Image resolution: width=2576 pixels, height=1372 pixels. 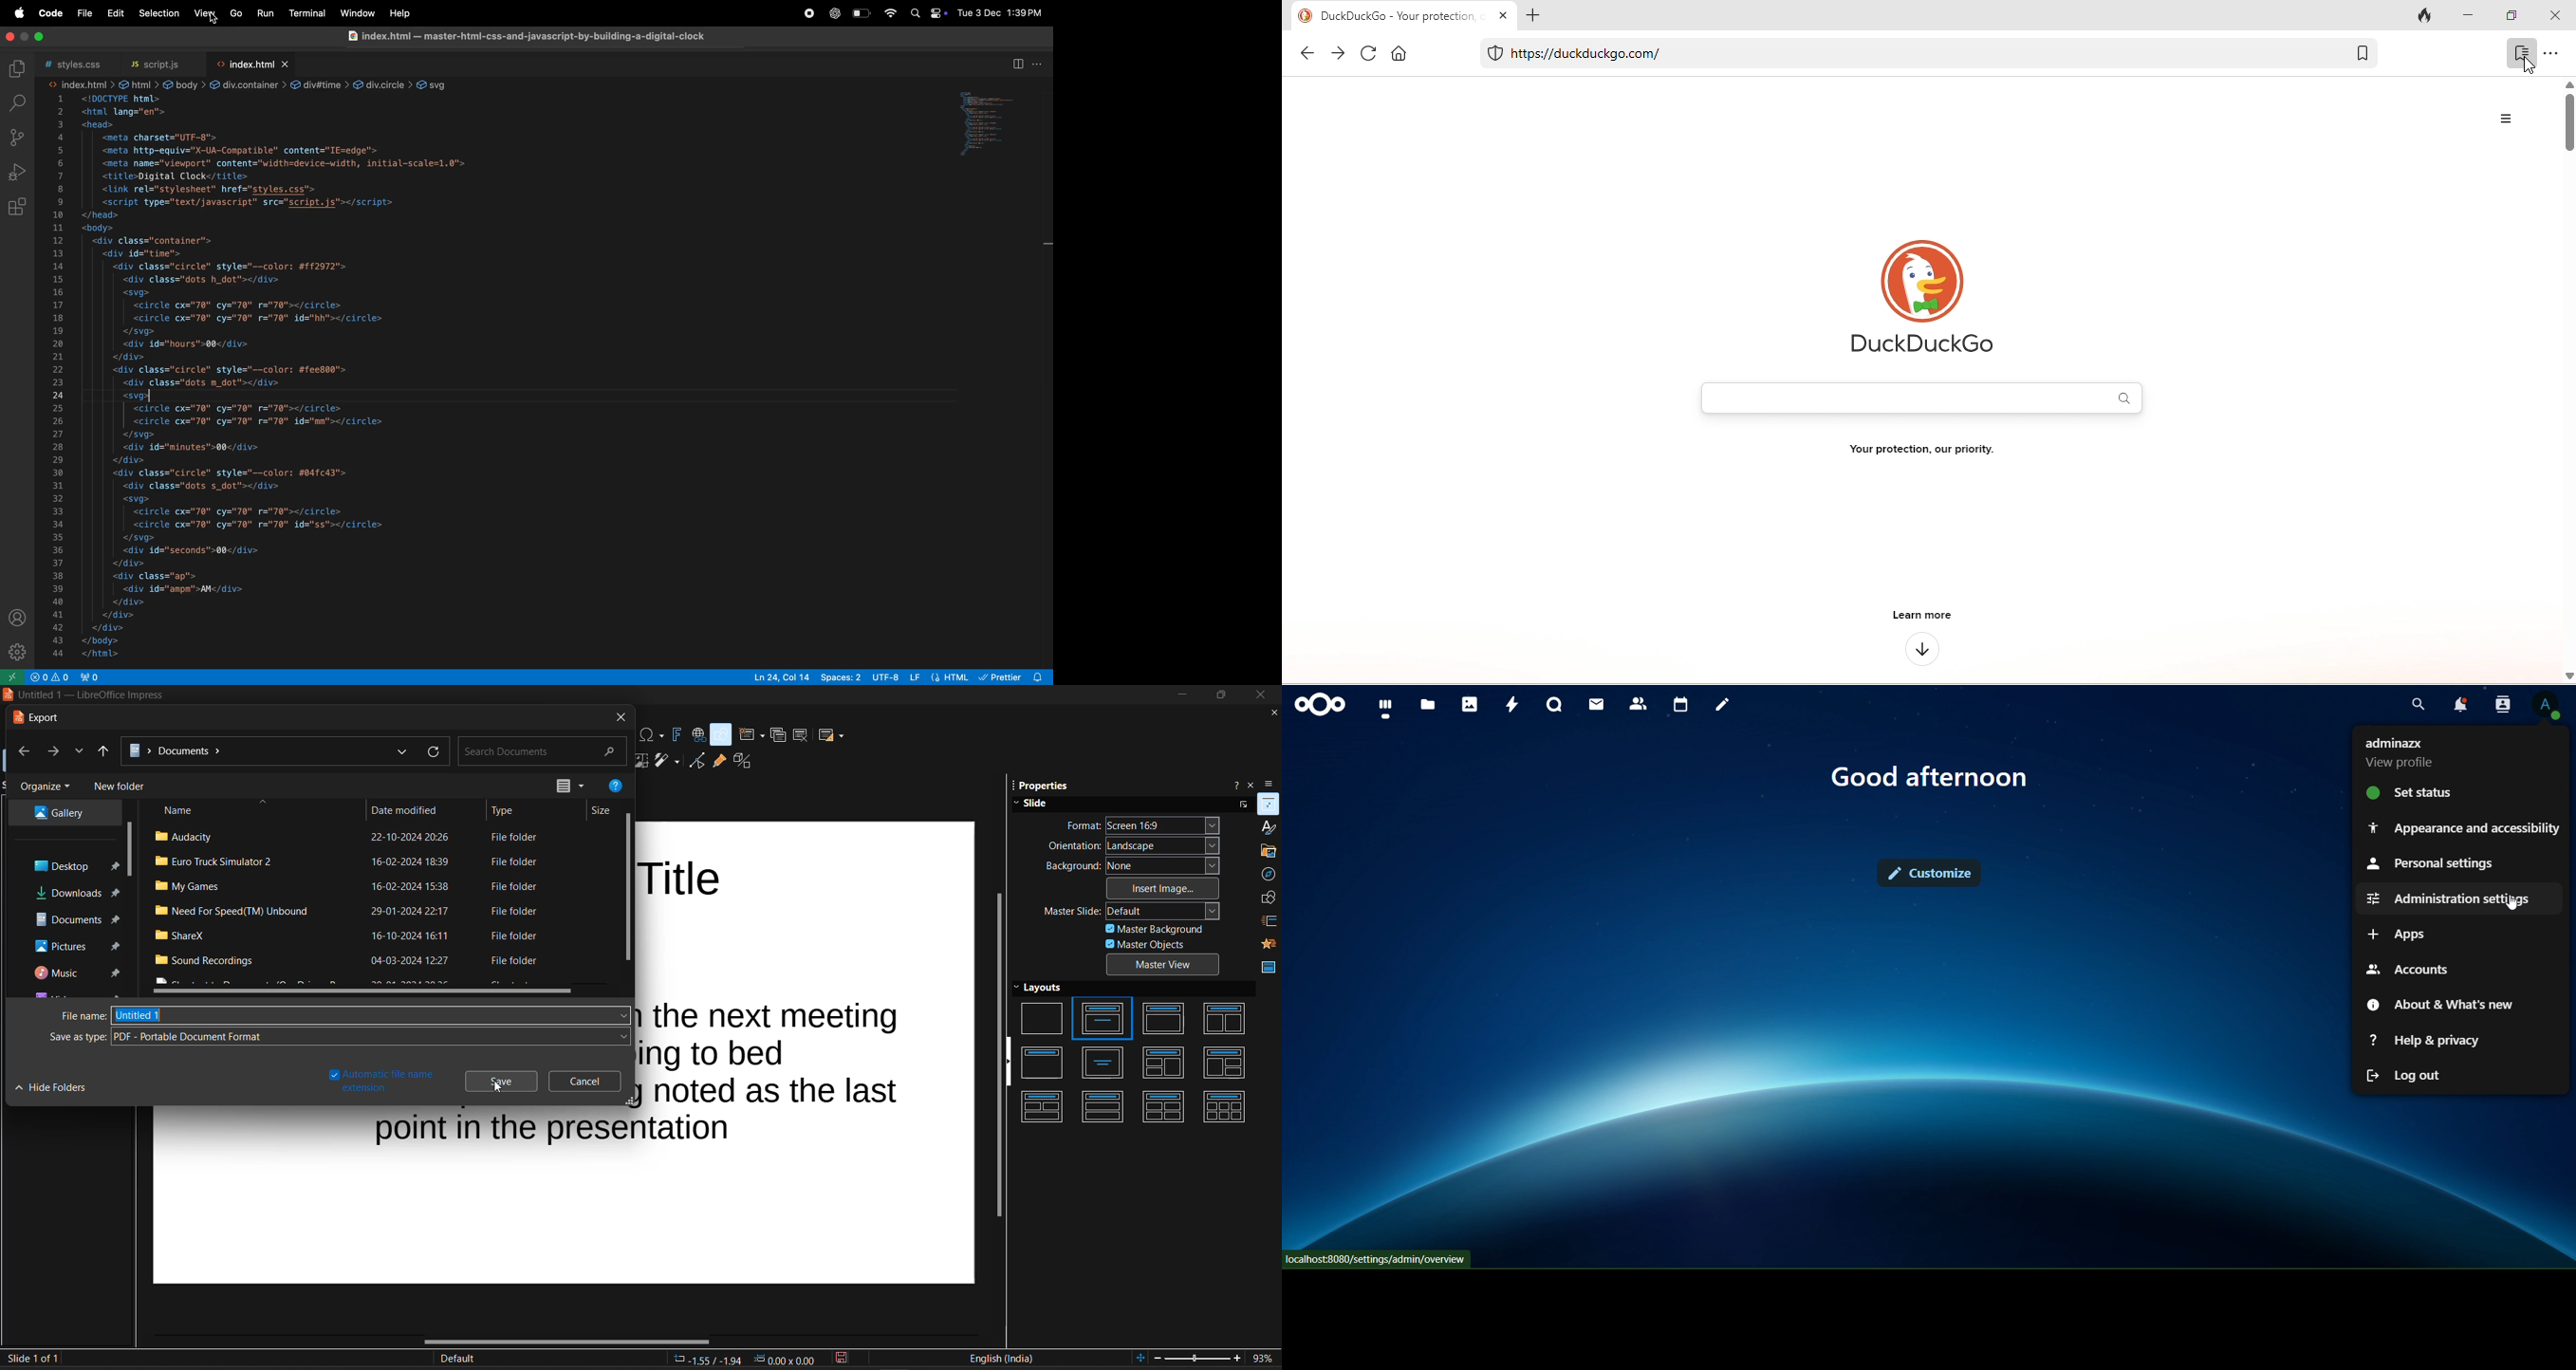 I want to click on appearance and accessibilty, so click(x=2464, y=829).